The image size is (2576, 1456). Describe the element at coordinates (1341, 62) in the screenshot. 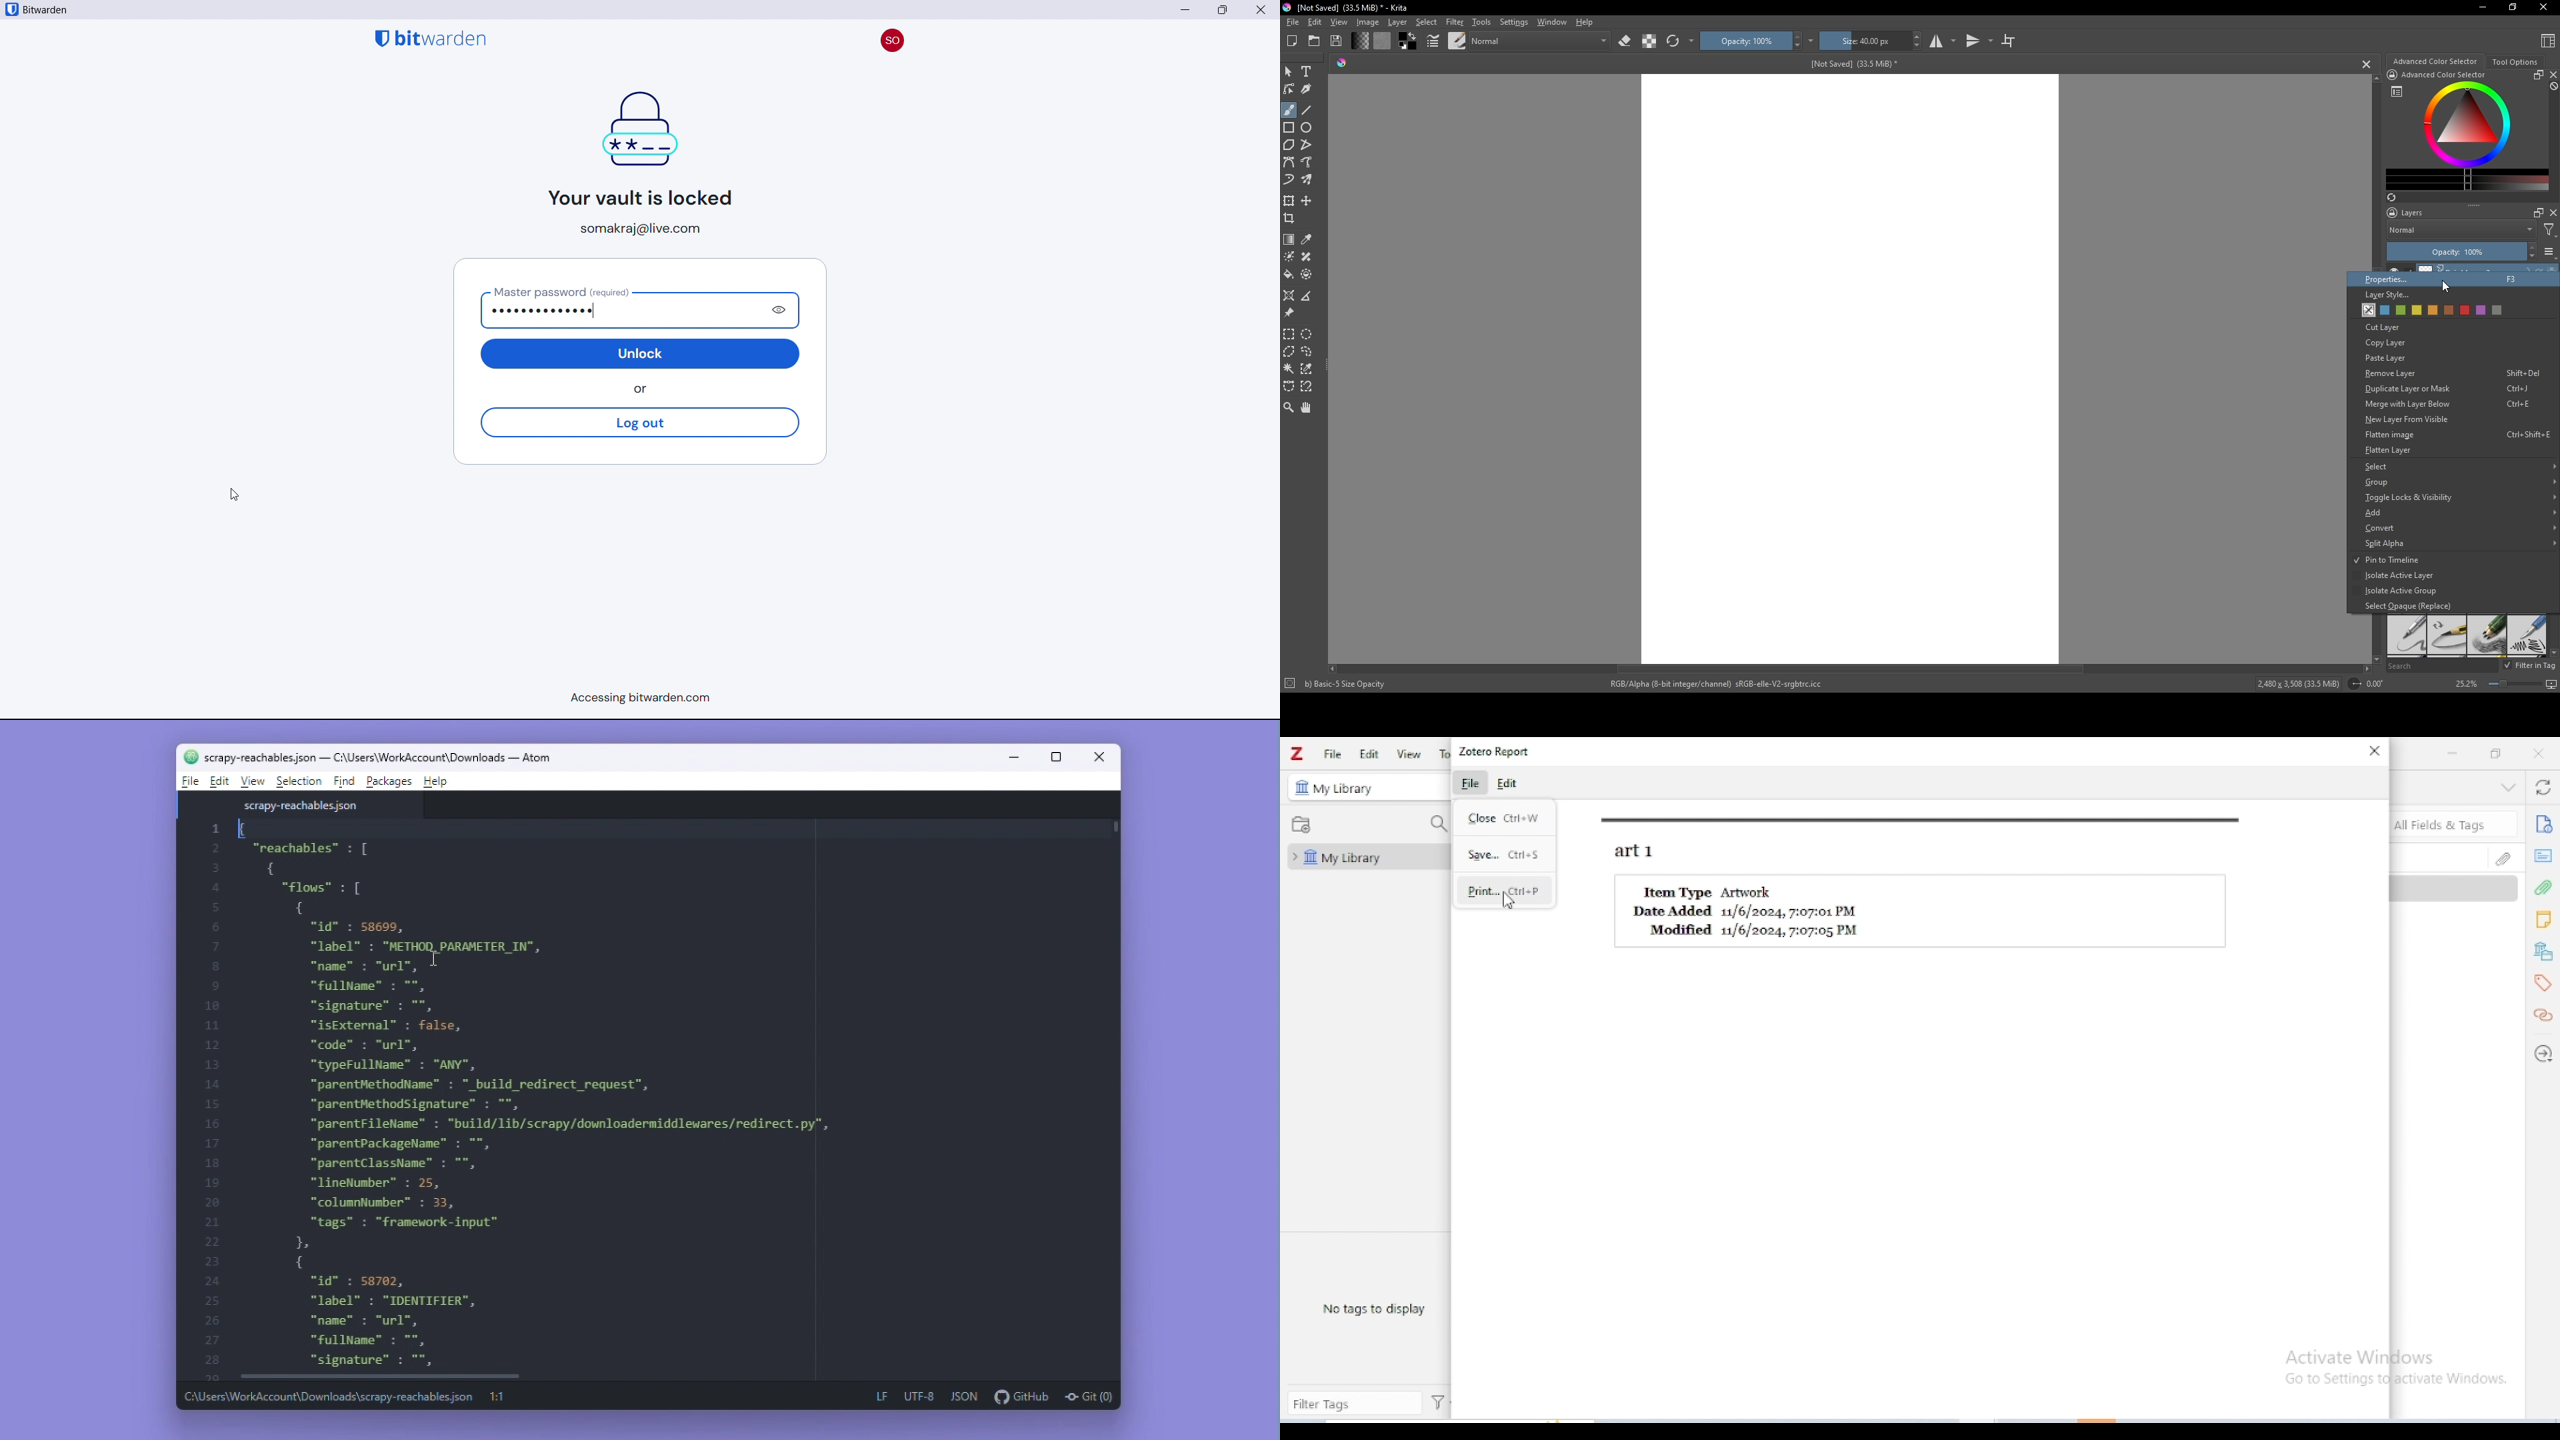

I see `shade` at that location.